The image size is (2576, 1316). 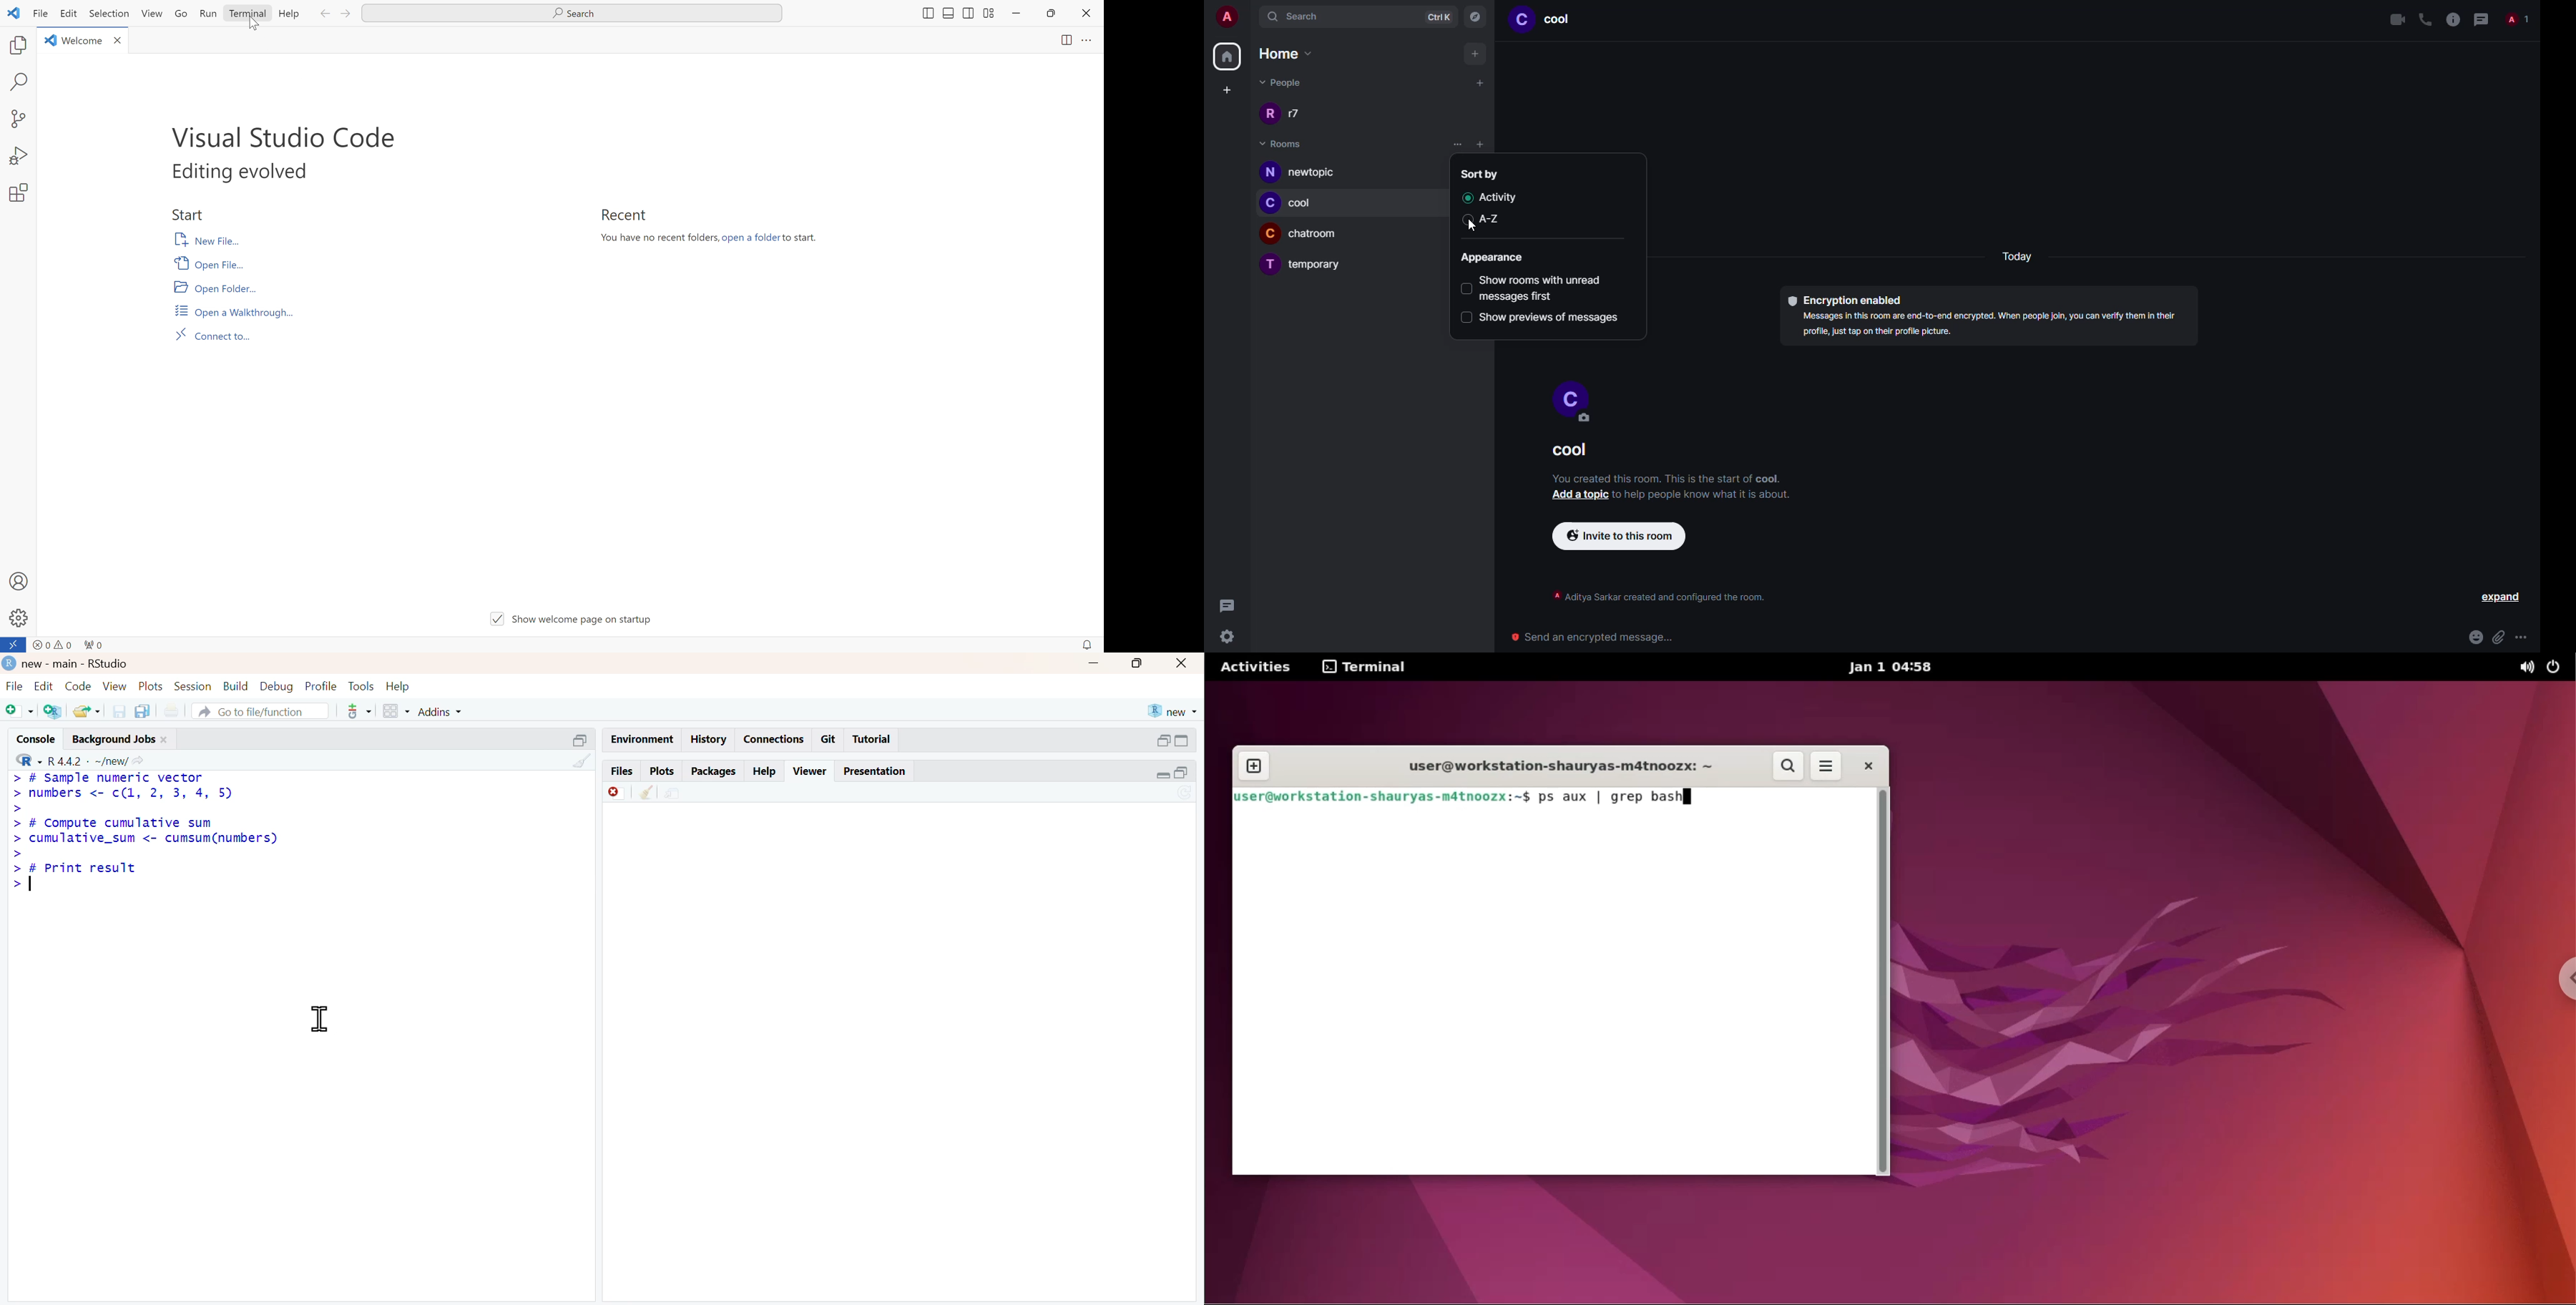 I want to click on new, so click(x=1174, y=711).